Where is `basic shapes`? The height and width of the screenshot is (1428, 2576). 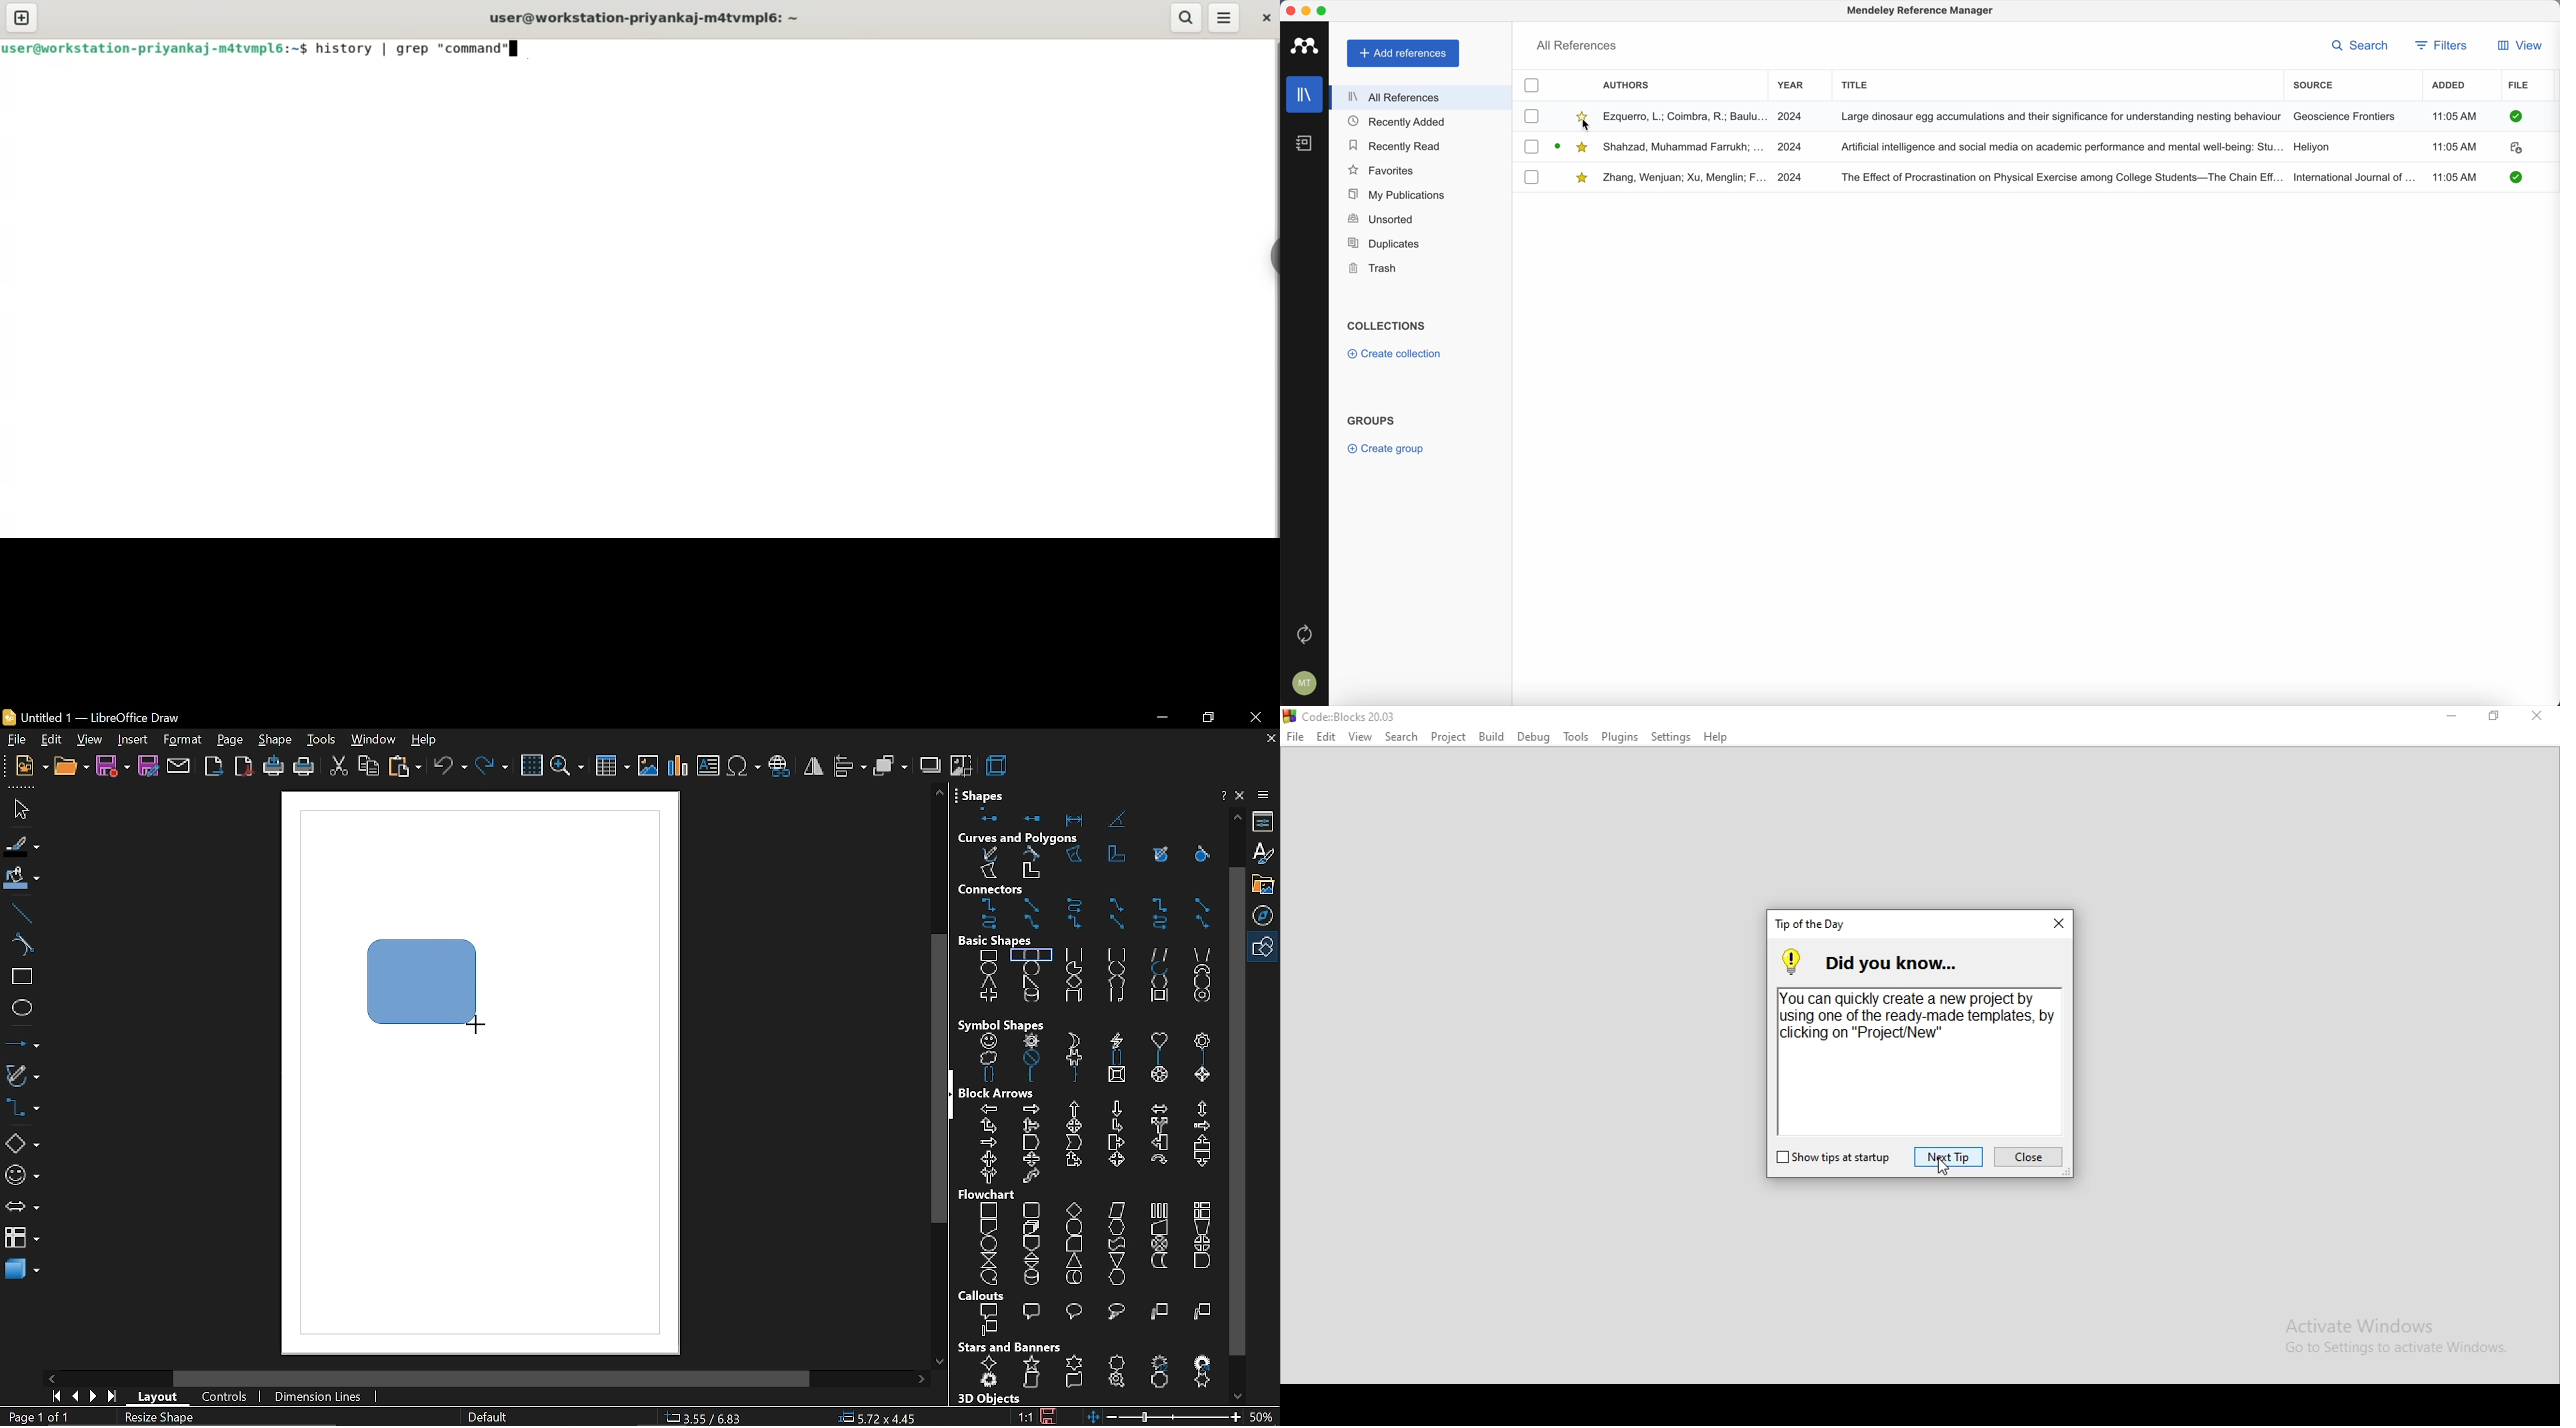 basic shapes is located at coordinates (1092, 979).